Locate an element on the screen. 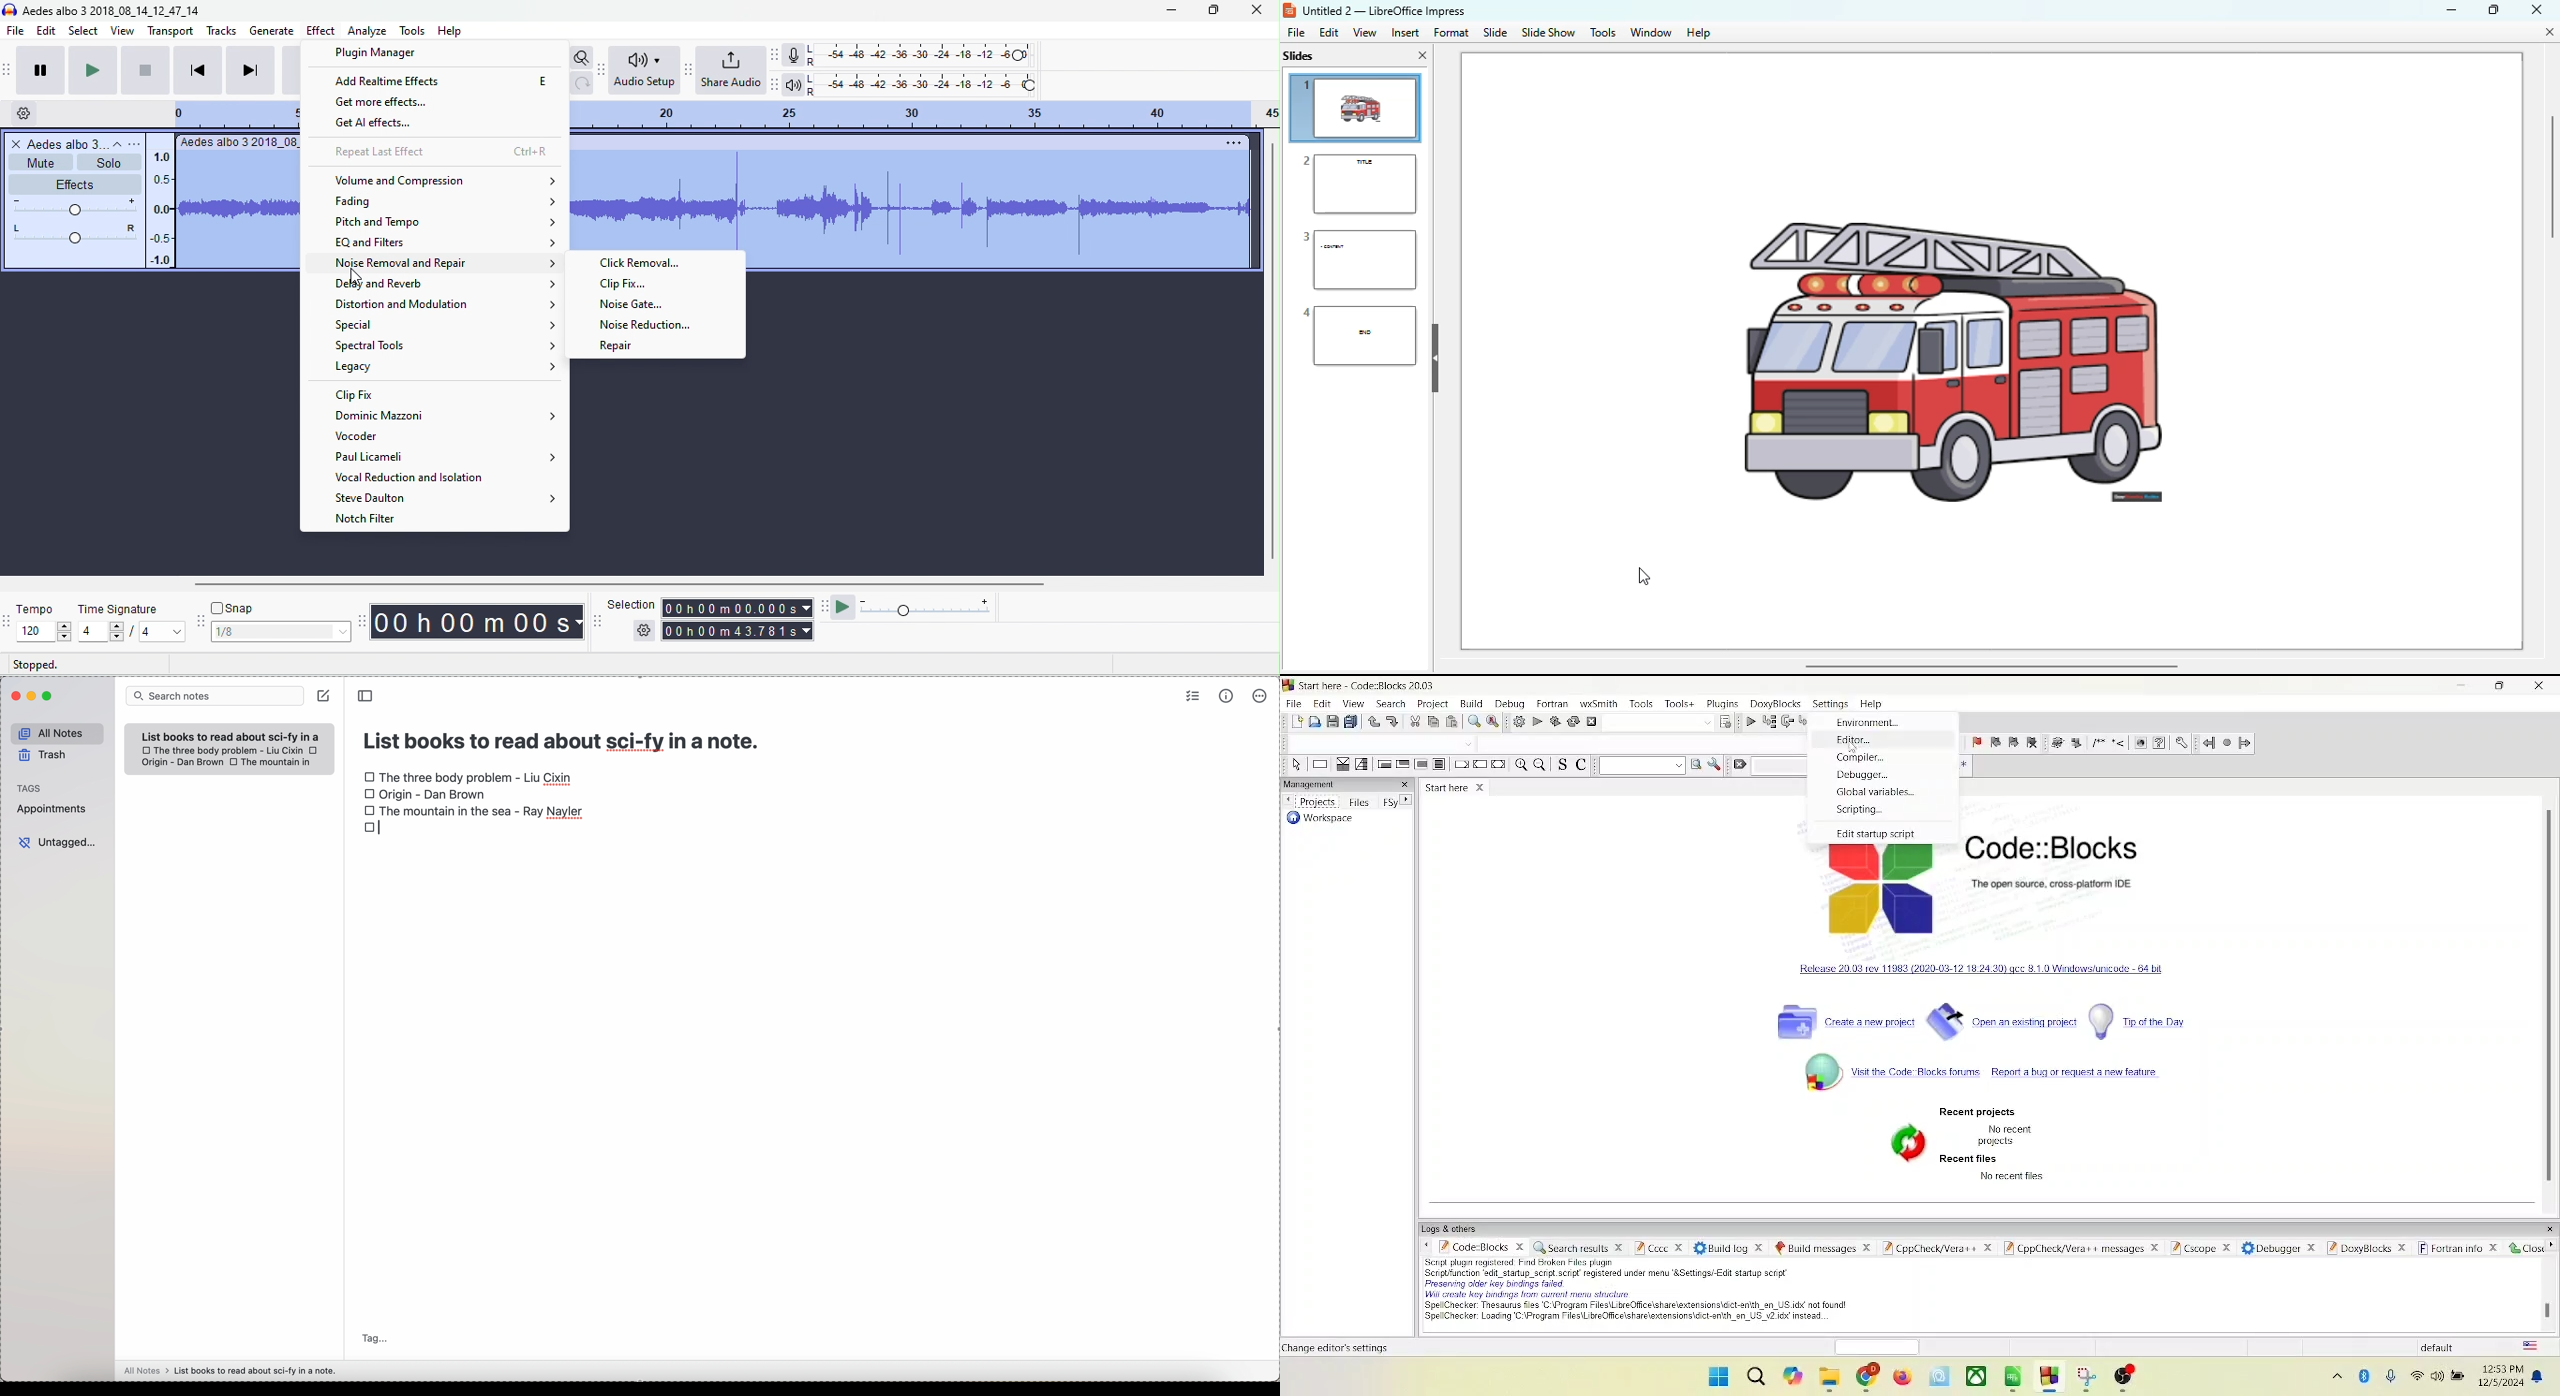 Image resolution: width=2576 pixels, height=1400 pixels. title: List books to read about sci-fy in a note. is located at coordinates (563, 738).